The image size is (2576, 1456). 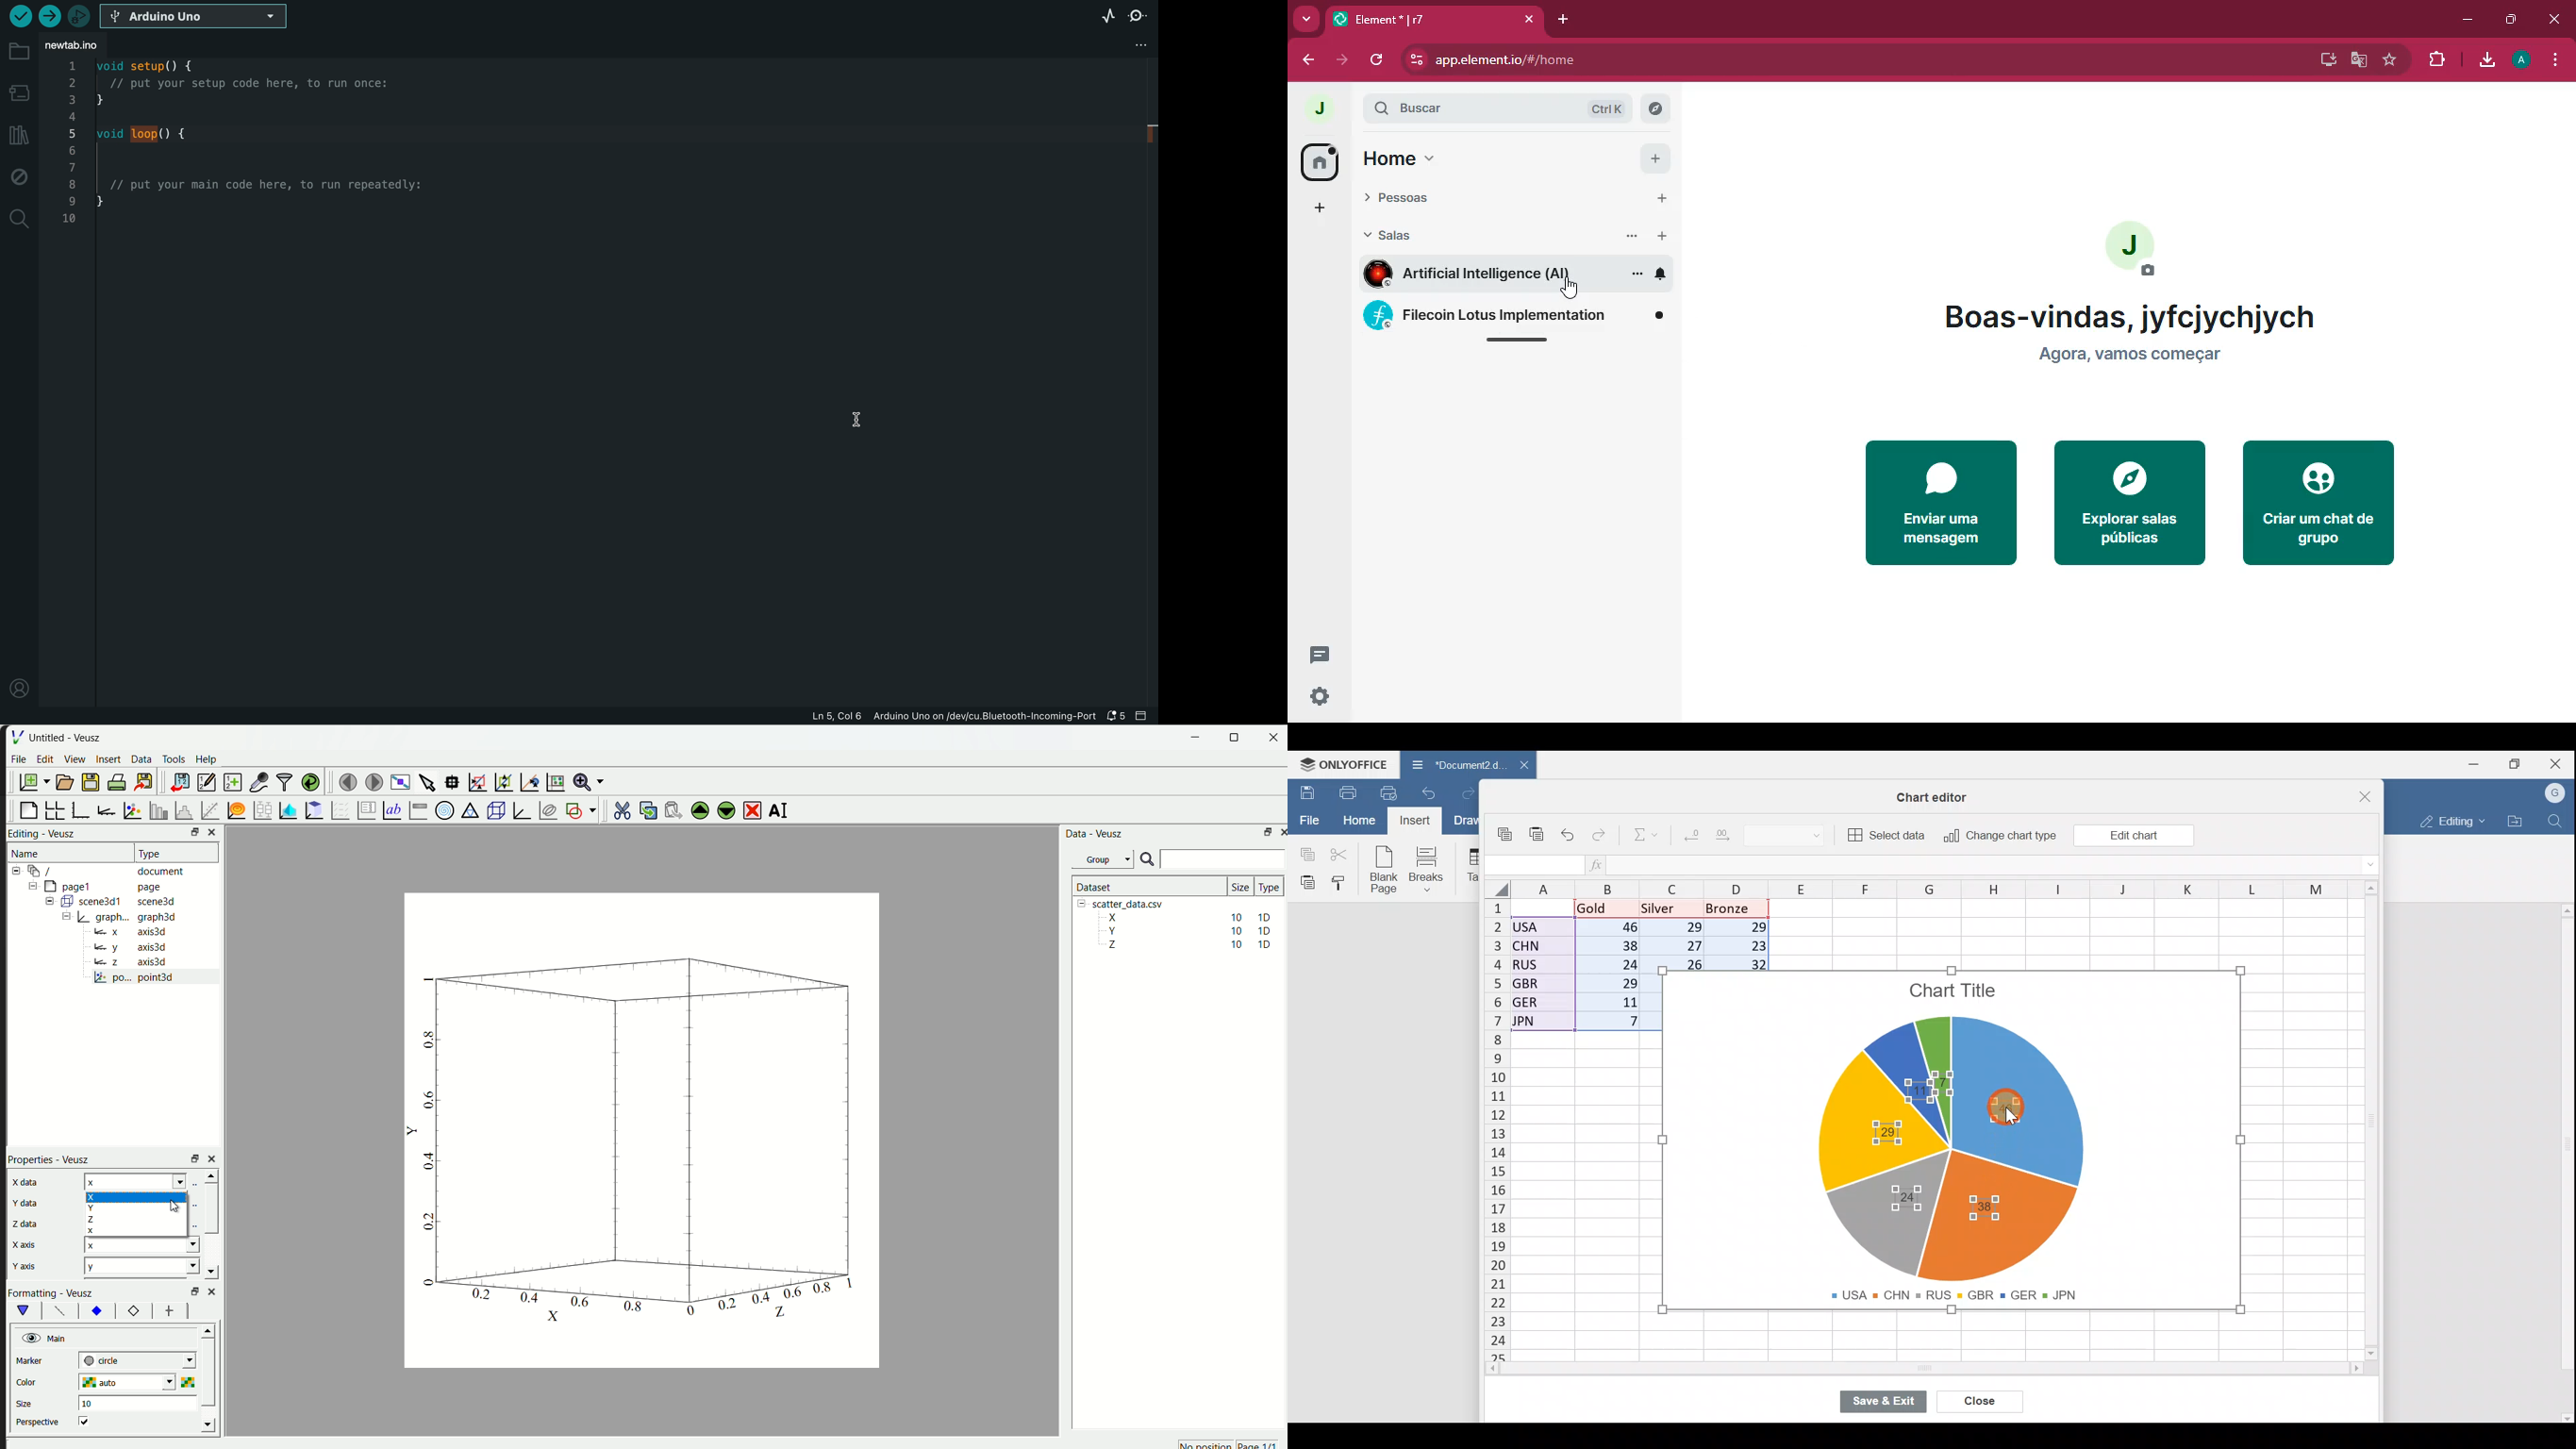 What do you see at coordinates (2518, 60) in the screenshot?
I see `a` at bounding box center [2518, 60].